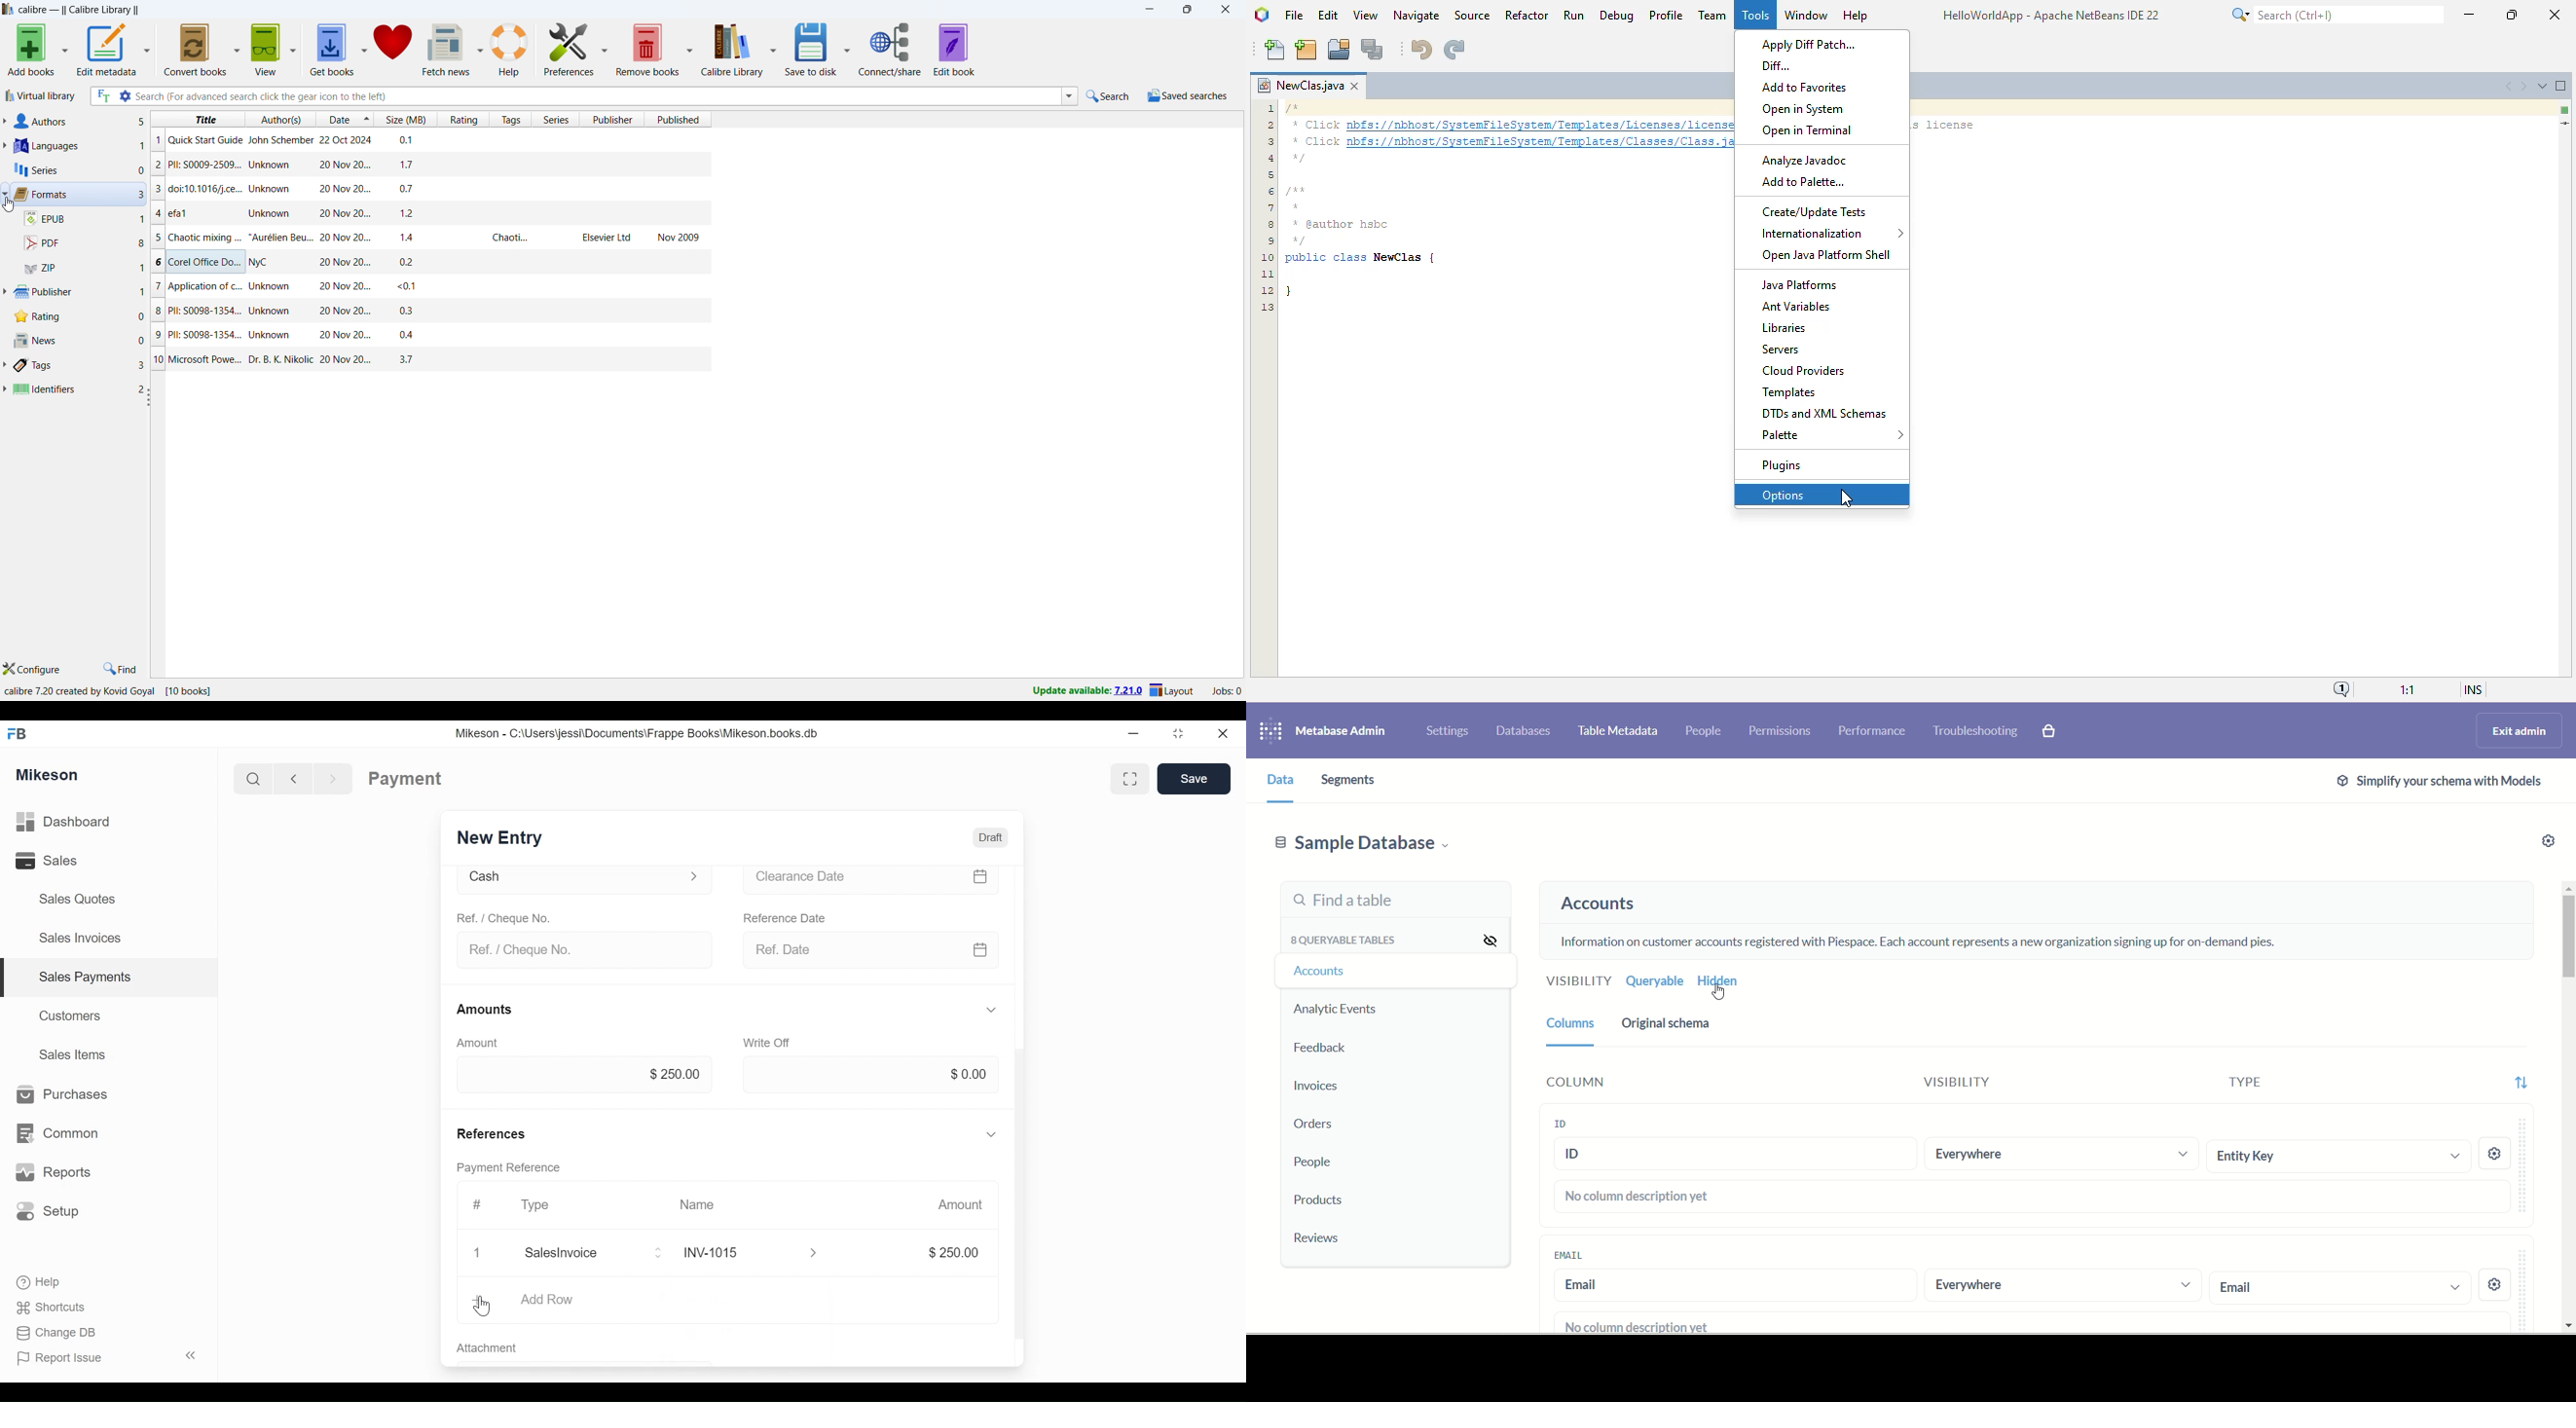 The height and width of the screenshot is (1428, 2576). I want to click on Amount, so click(961, 1205).